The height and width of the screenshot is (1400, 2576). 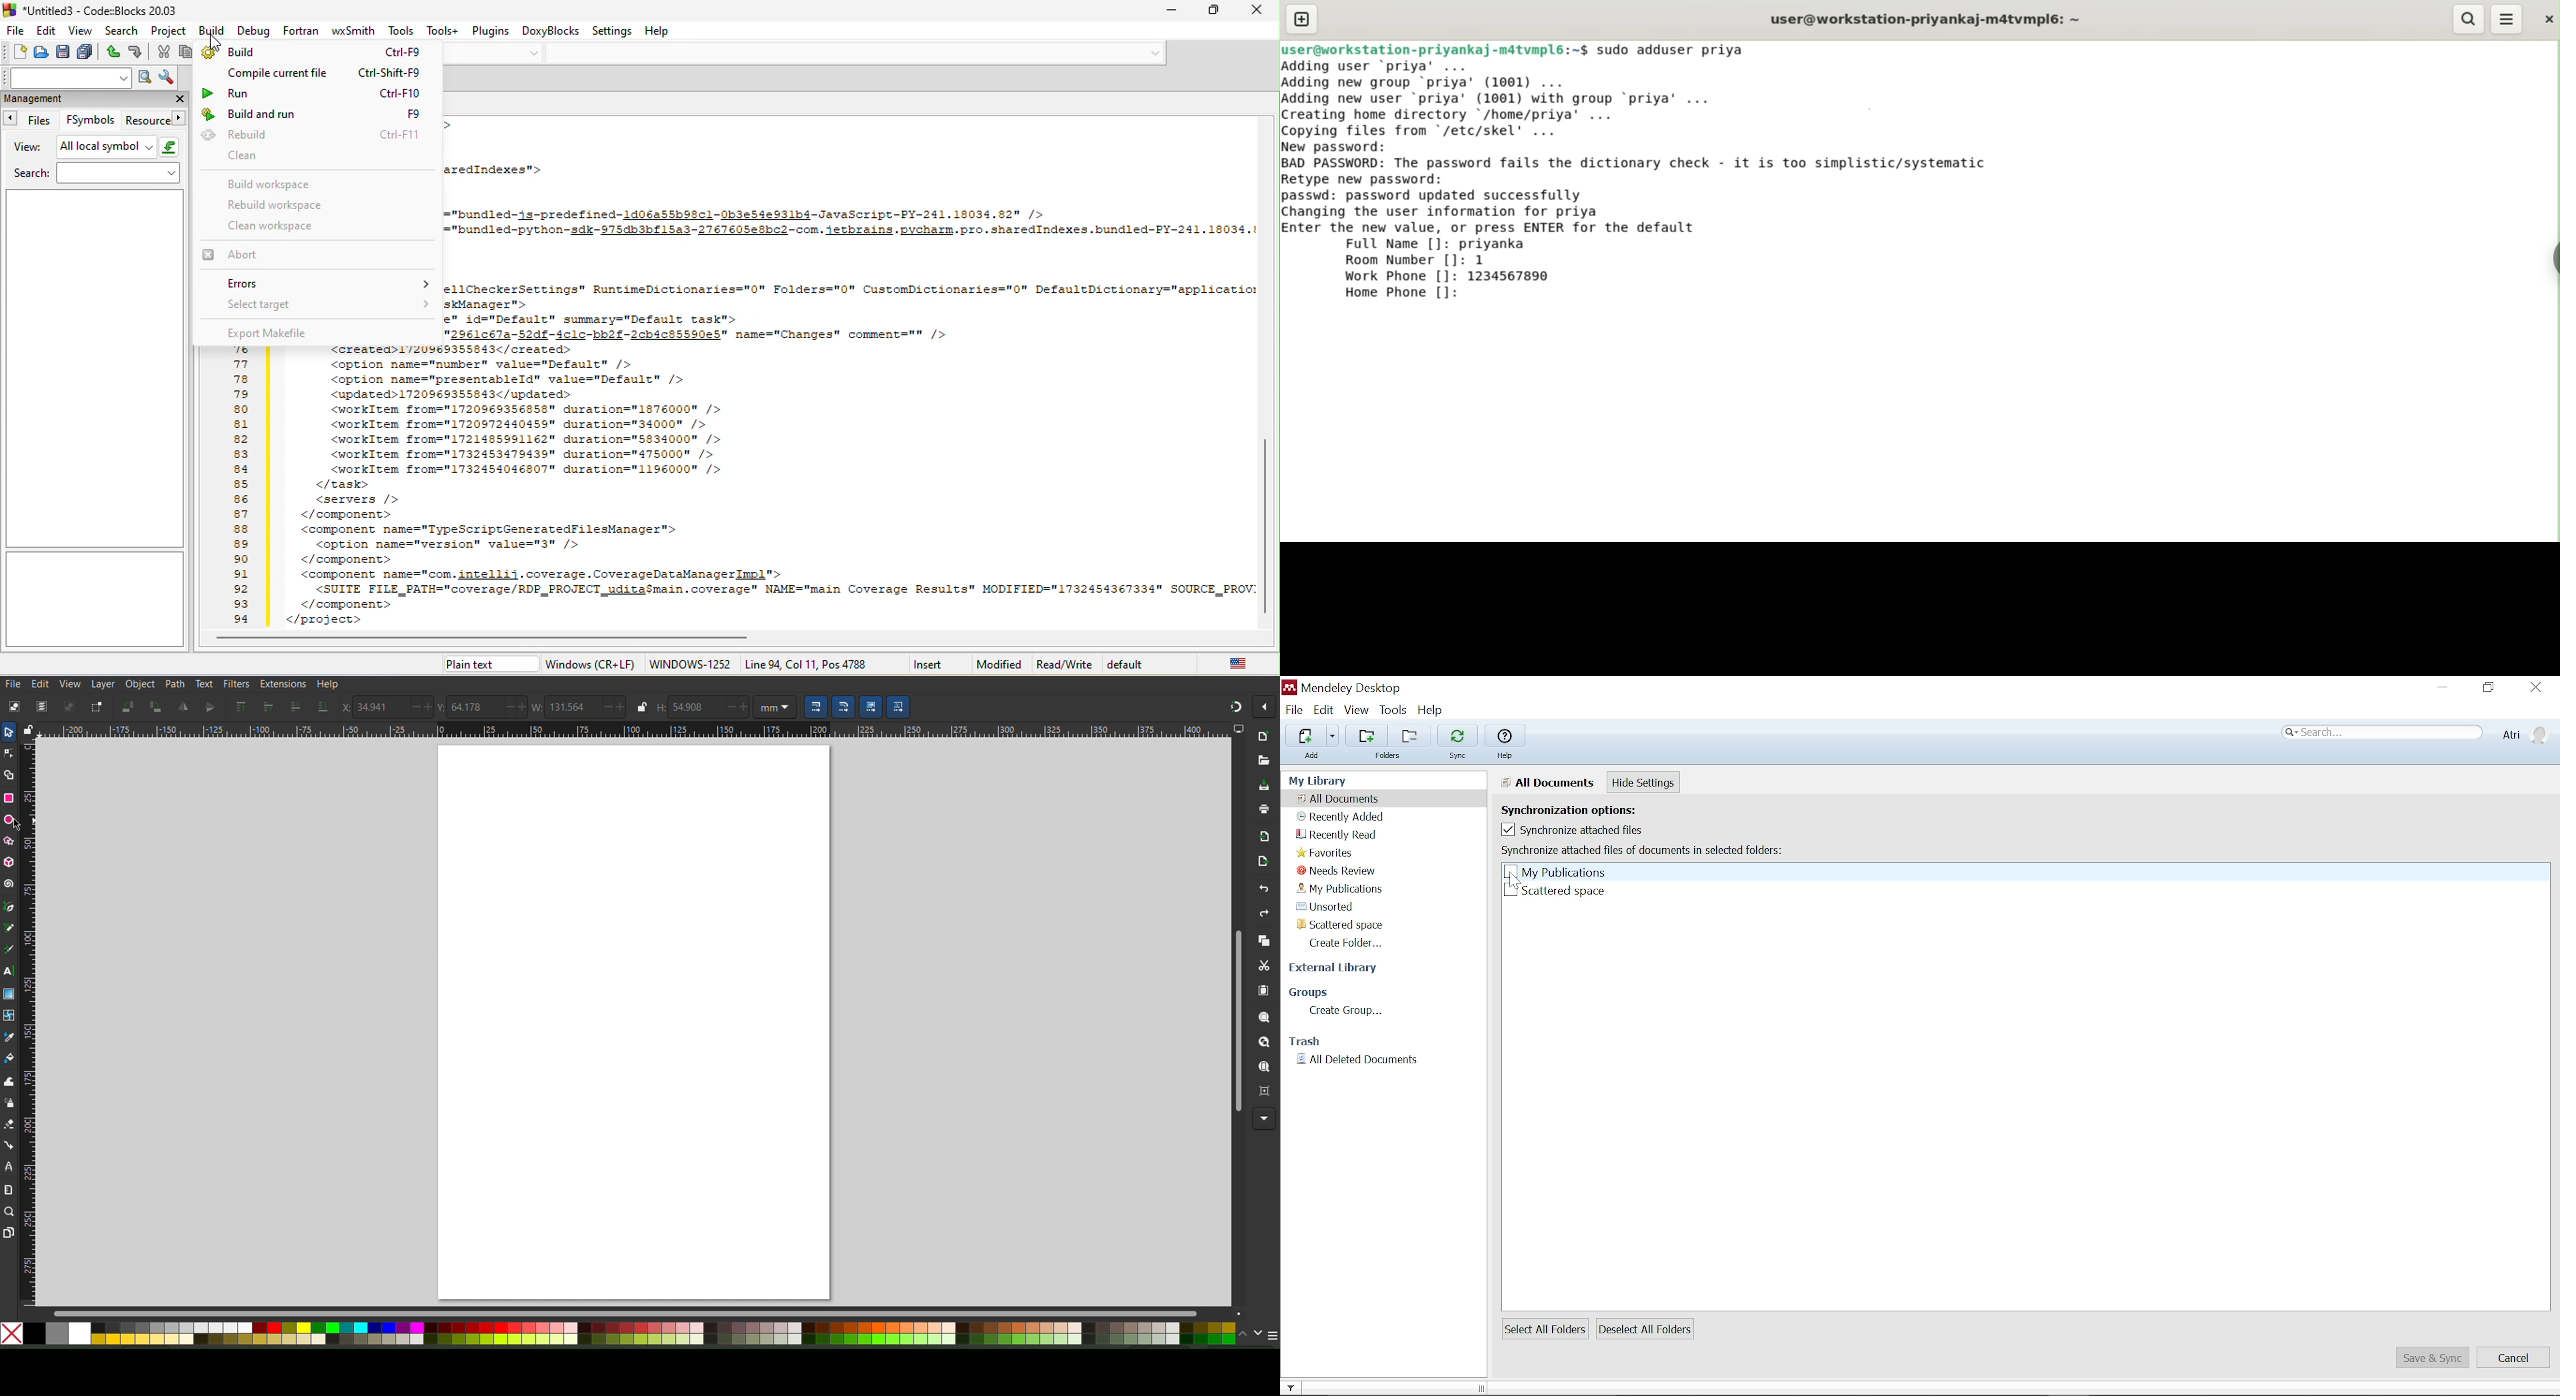 I want to click on Send to bottom, so click(x=321, y=706).